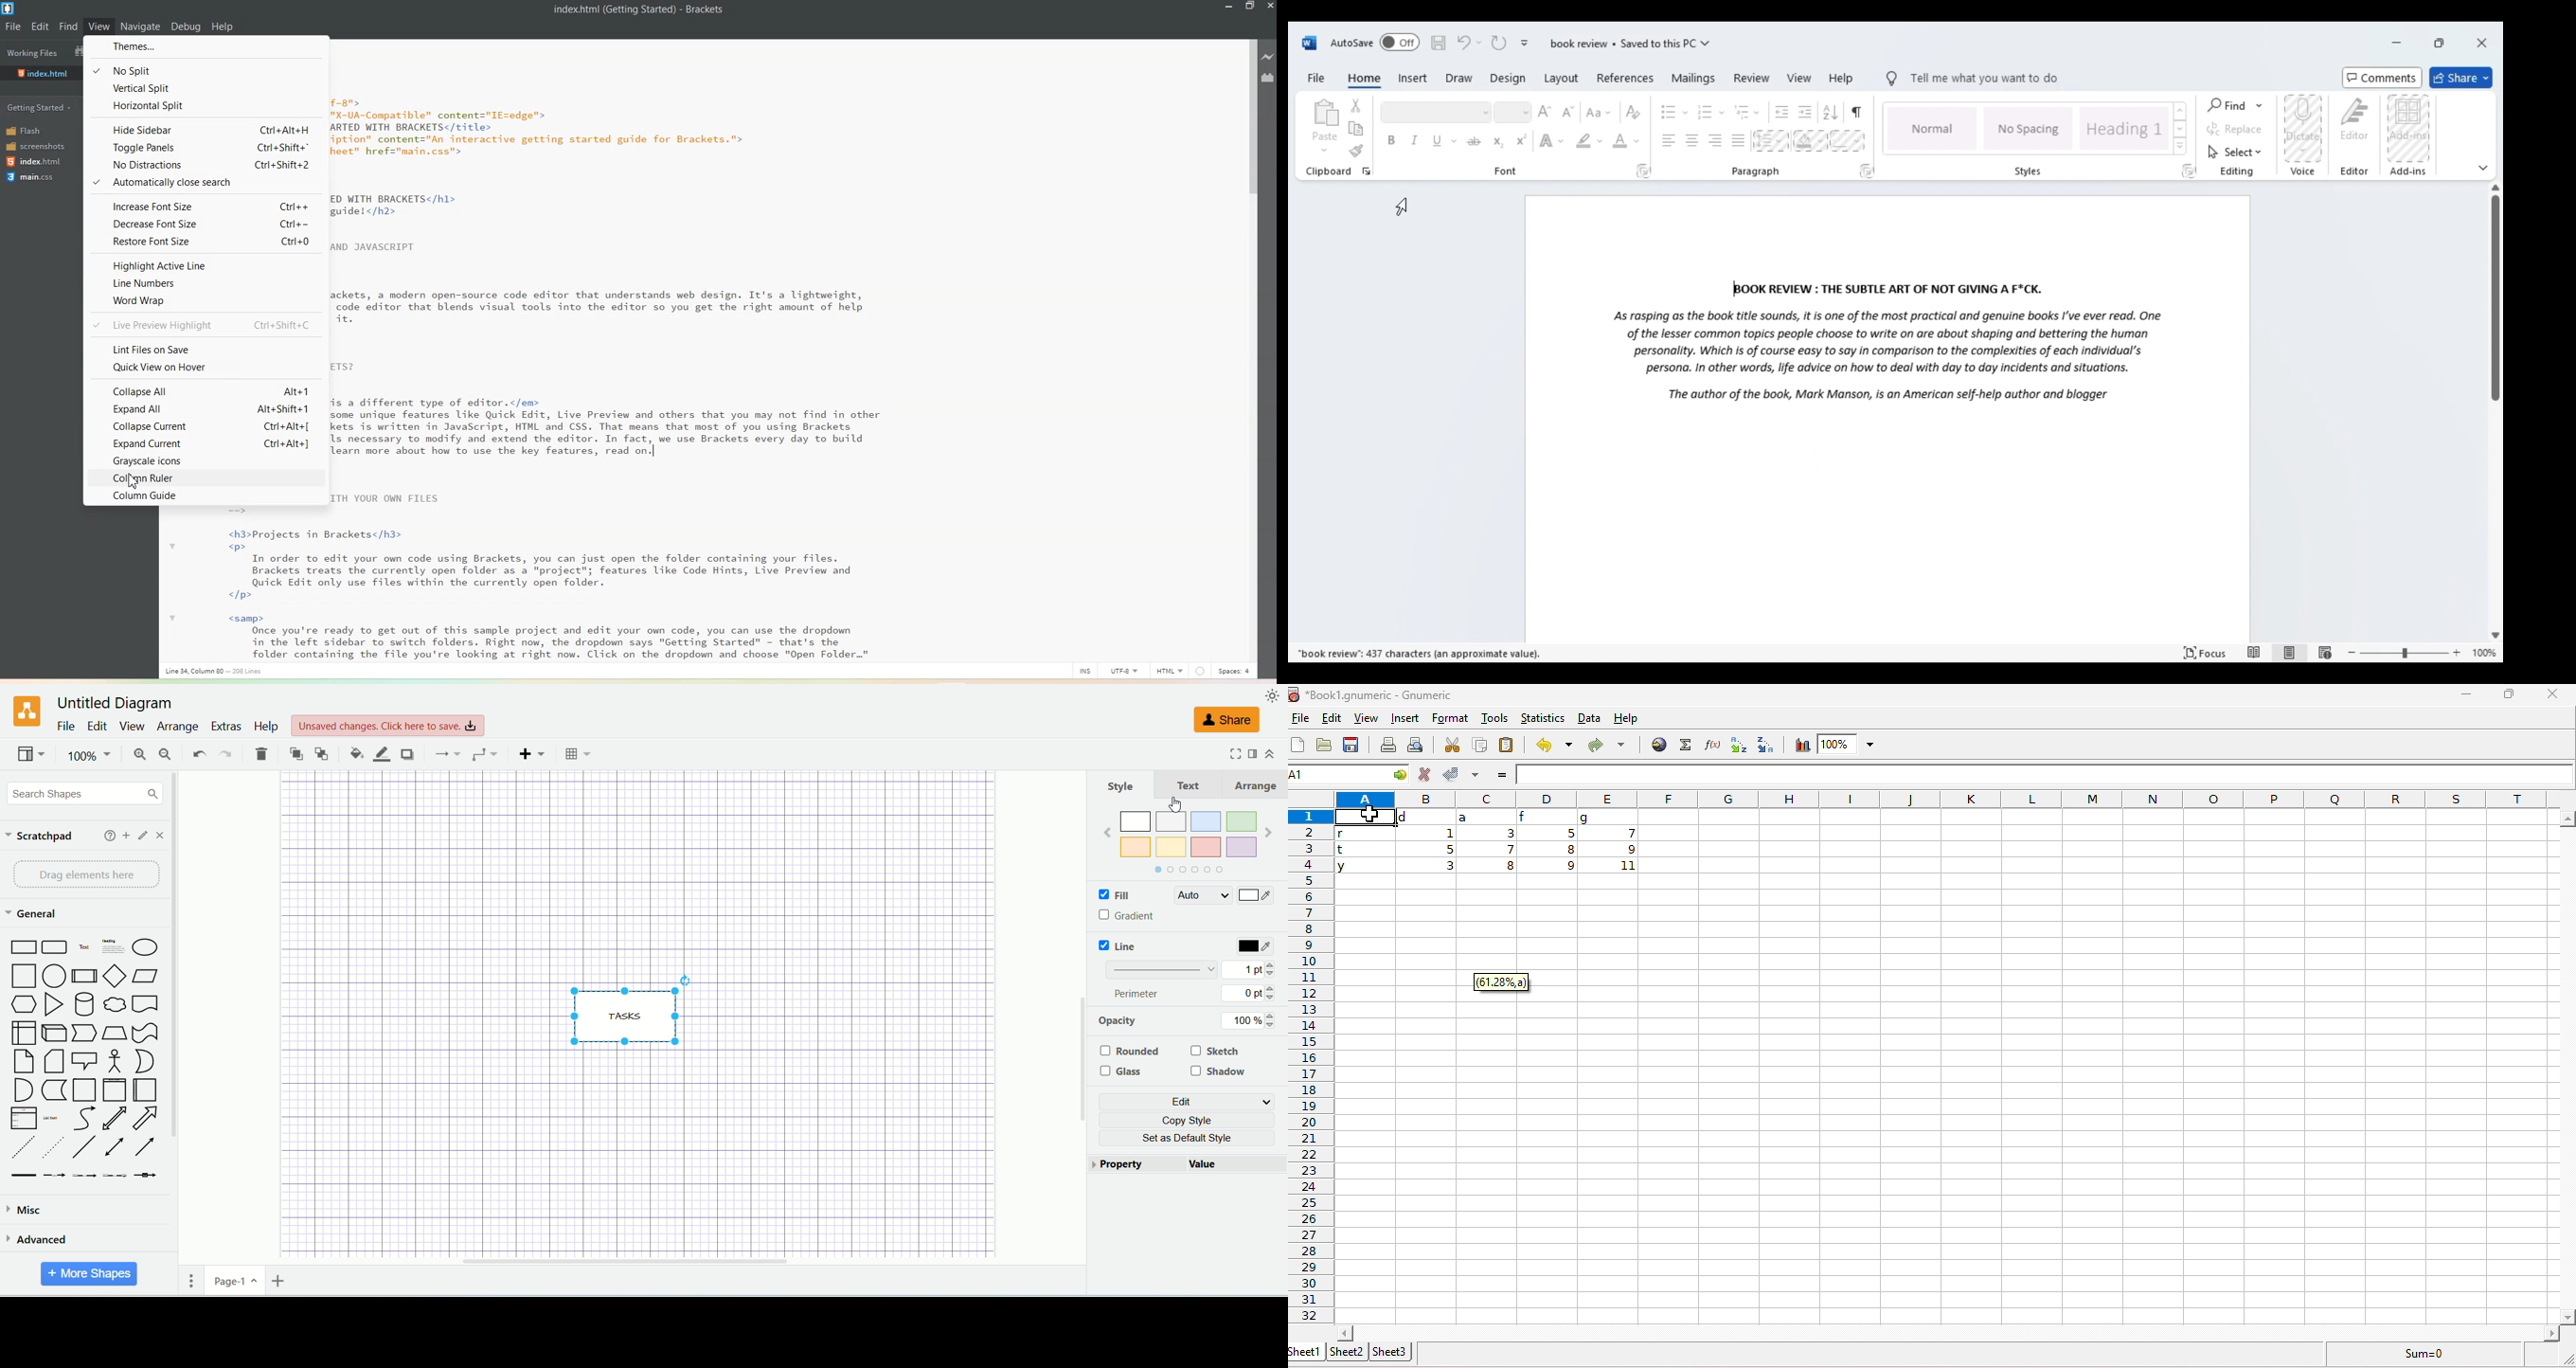  What do you see at coordinates (1489, 843) in the screenshot?
I see `range of cells` at bounding box center [1489, 843].